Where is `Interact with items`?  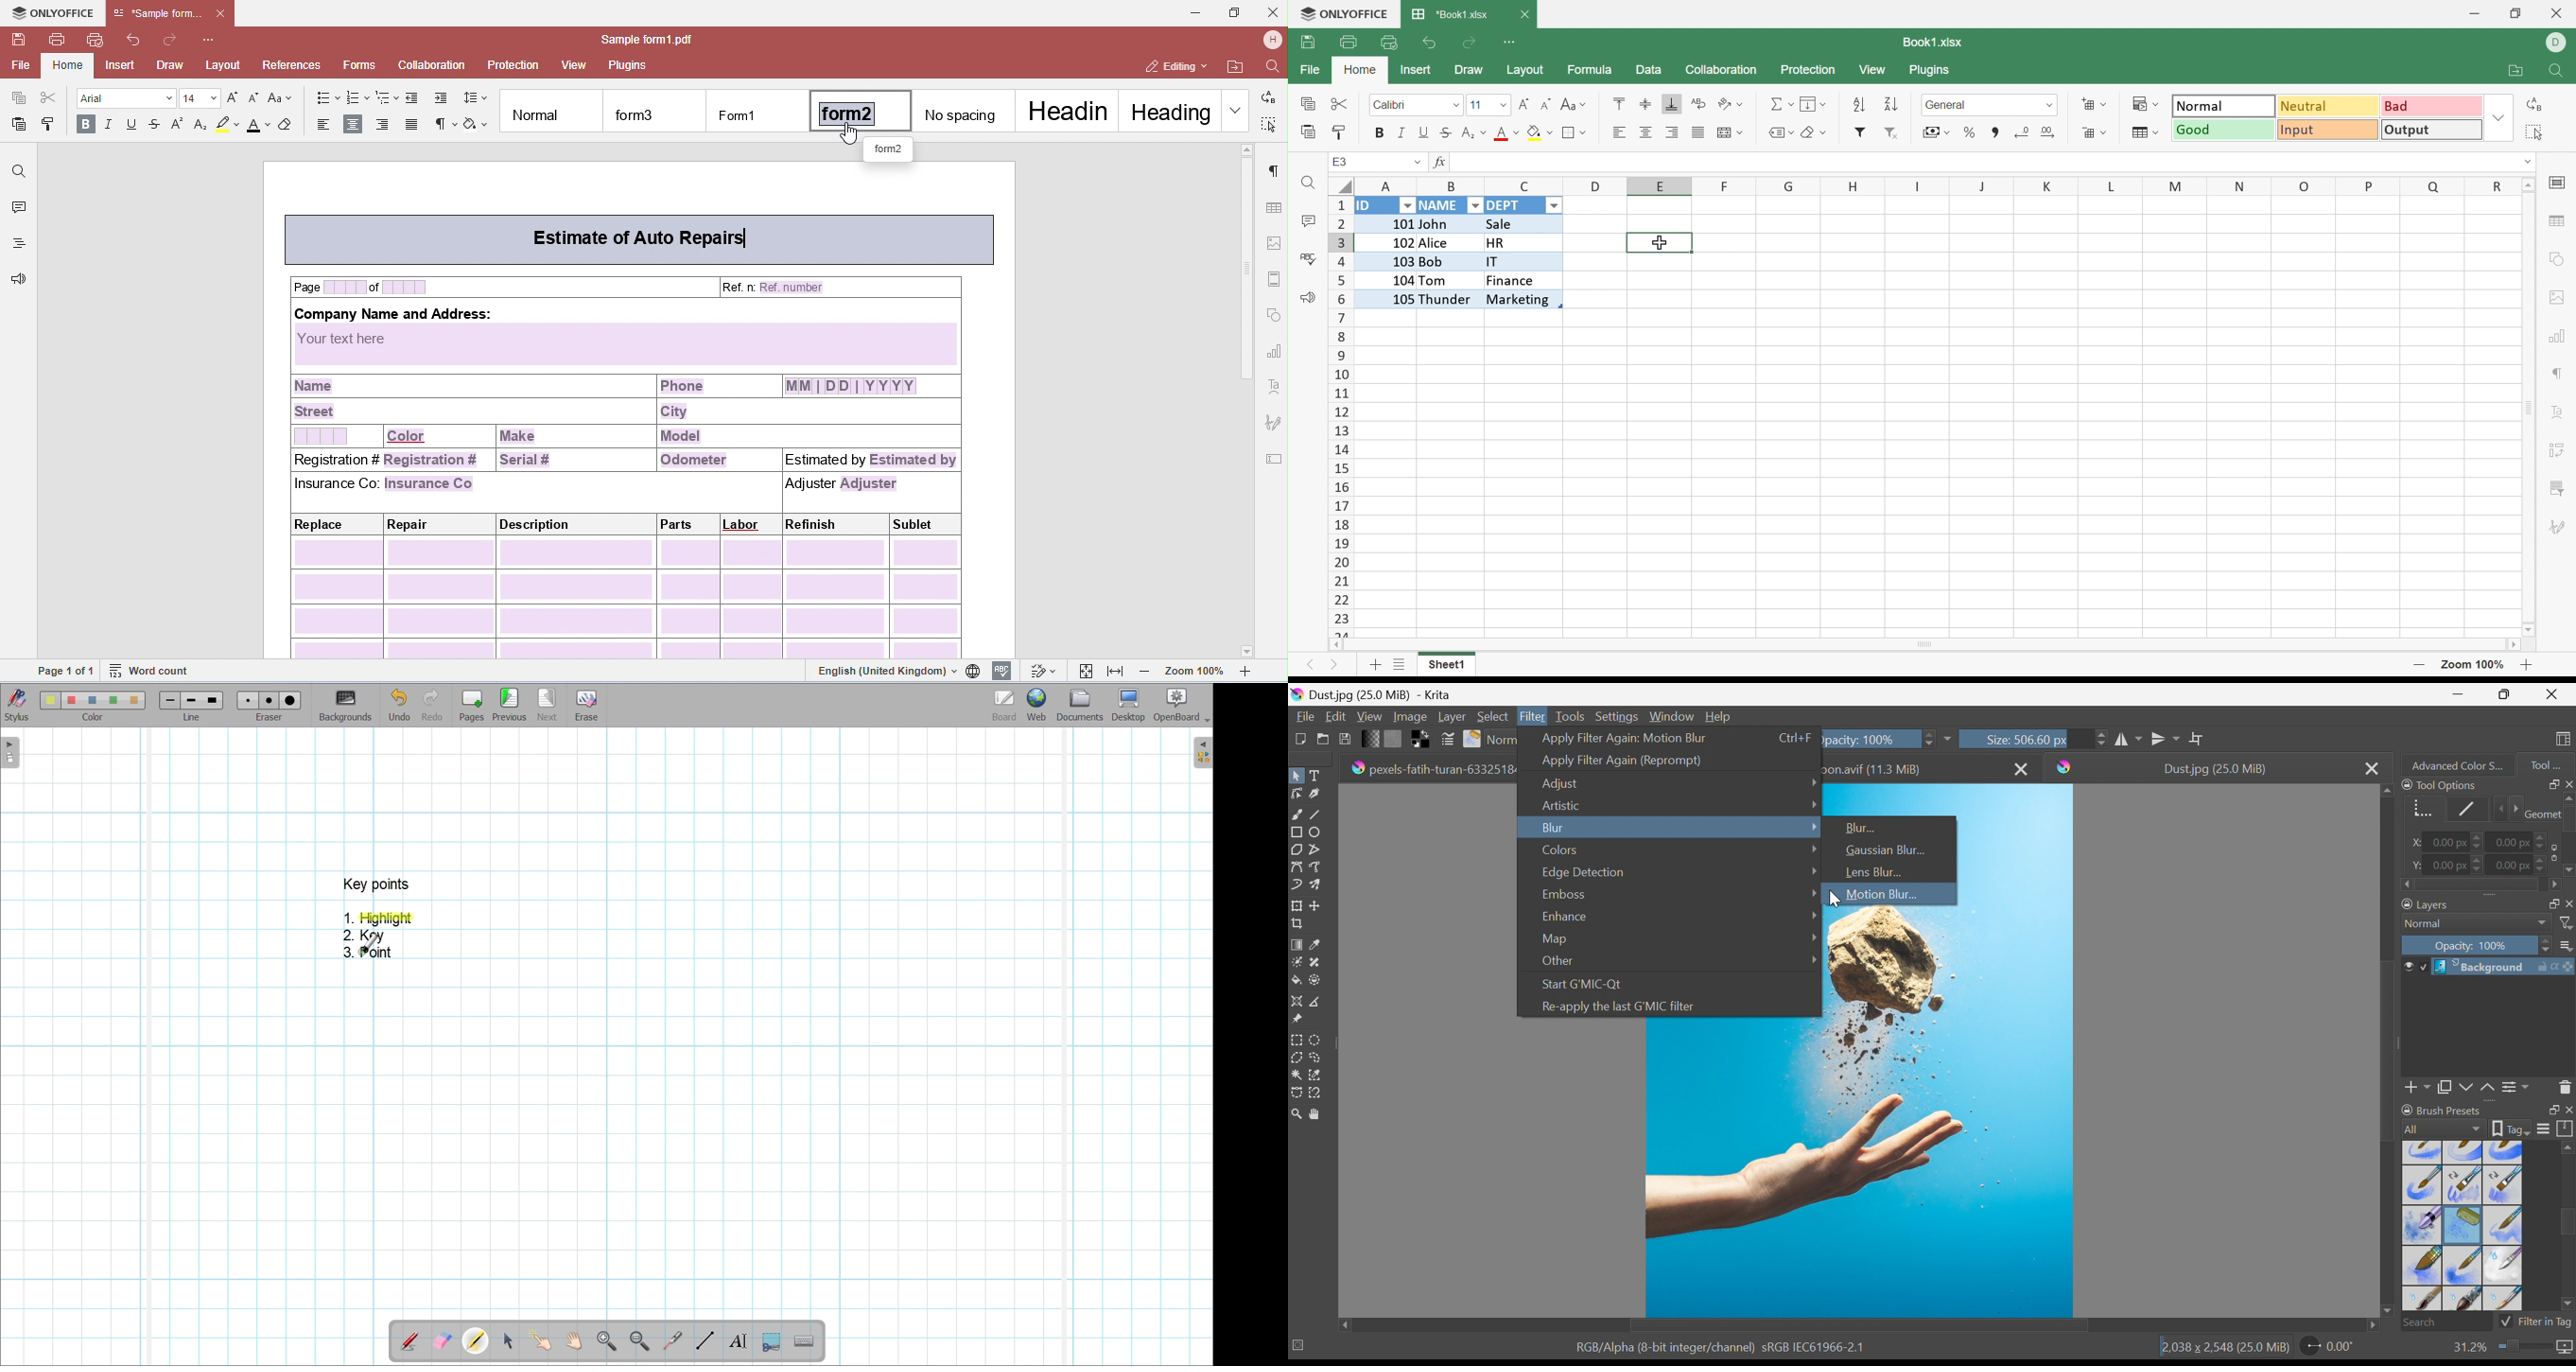
Interact with items is located at coordinates (540, 1340).